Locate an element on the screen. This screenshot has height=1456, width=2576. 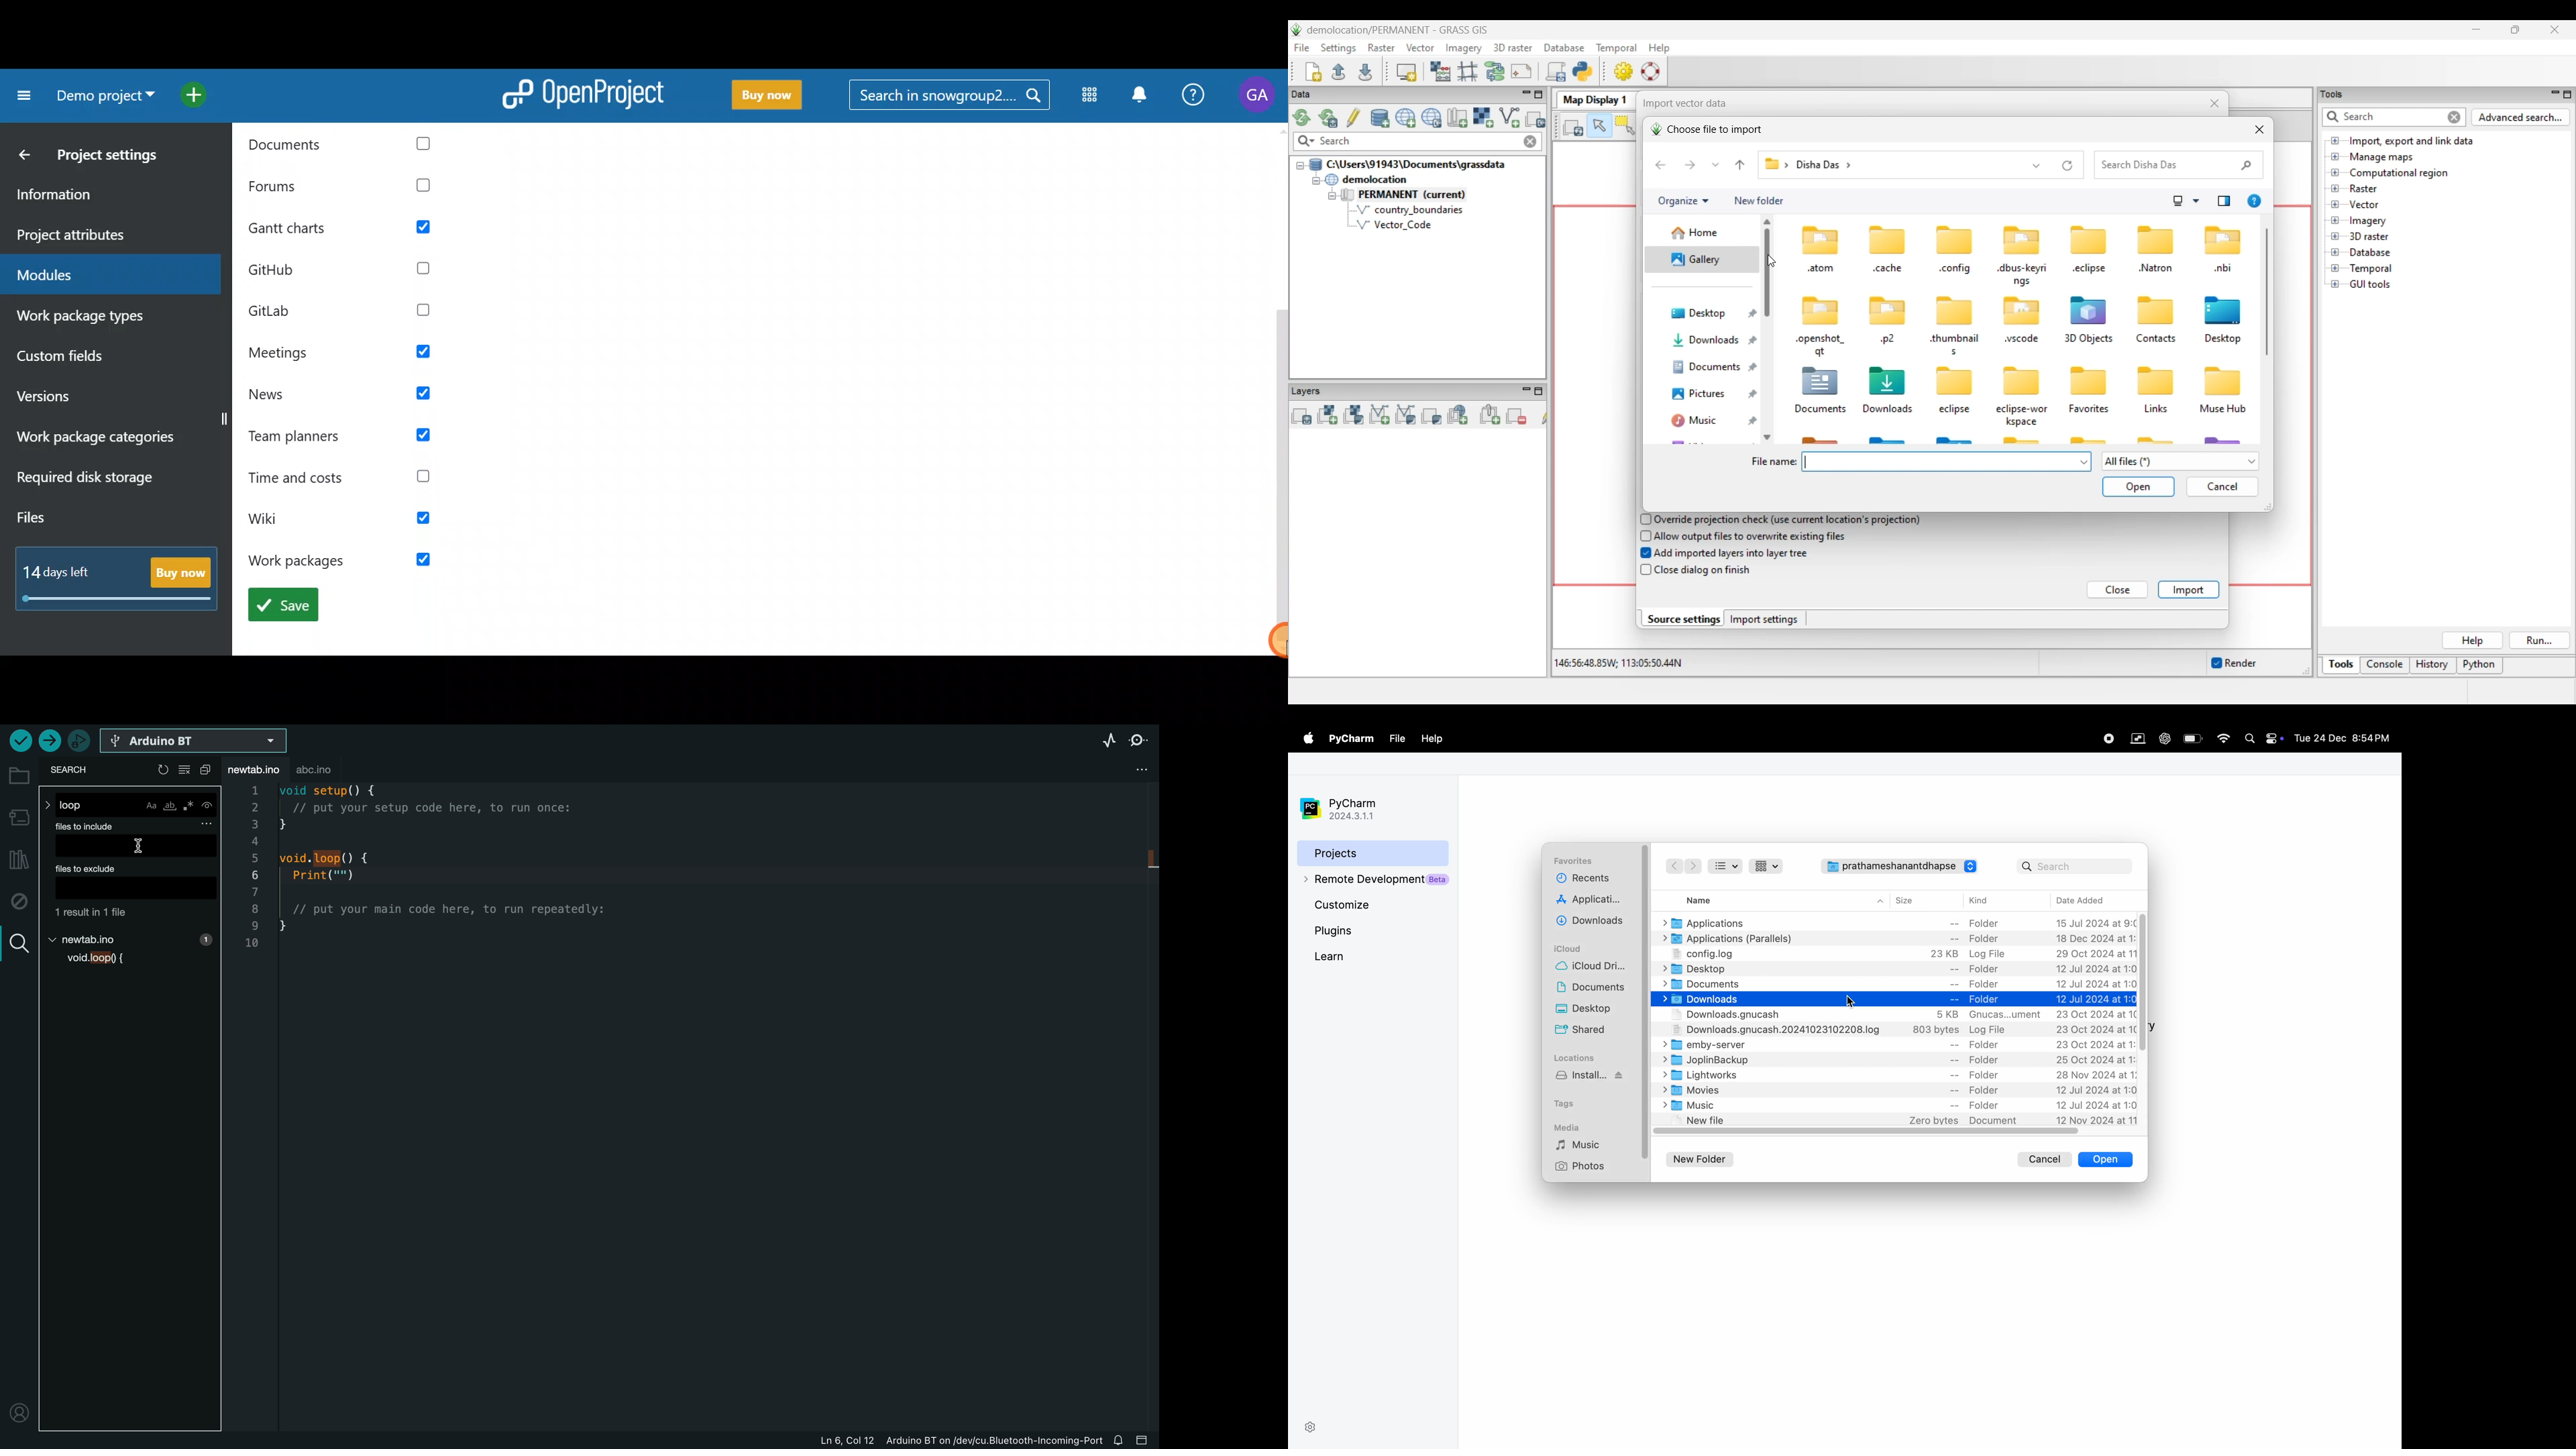
settings is located at coordinates (1310, 1426).